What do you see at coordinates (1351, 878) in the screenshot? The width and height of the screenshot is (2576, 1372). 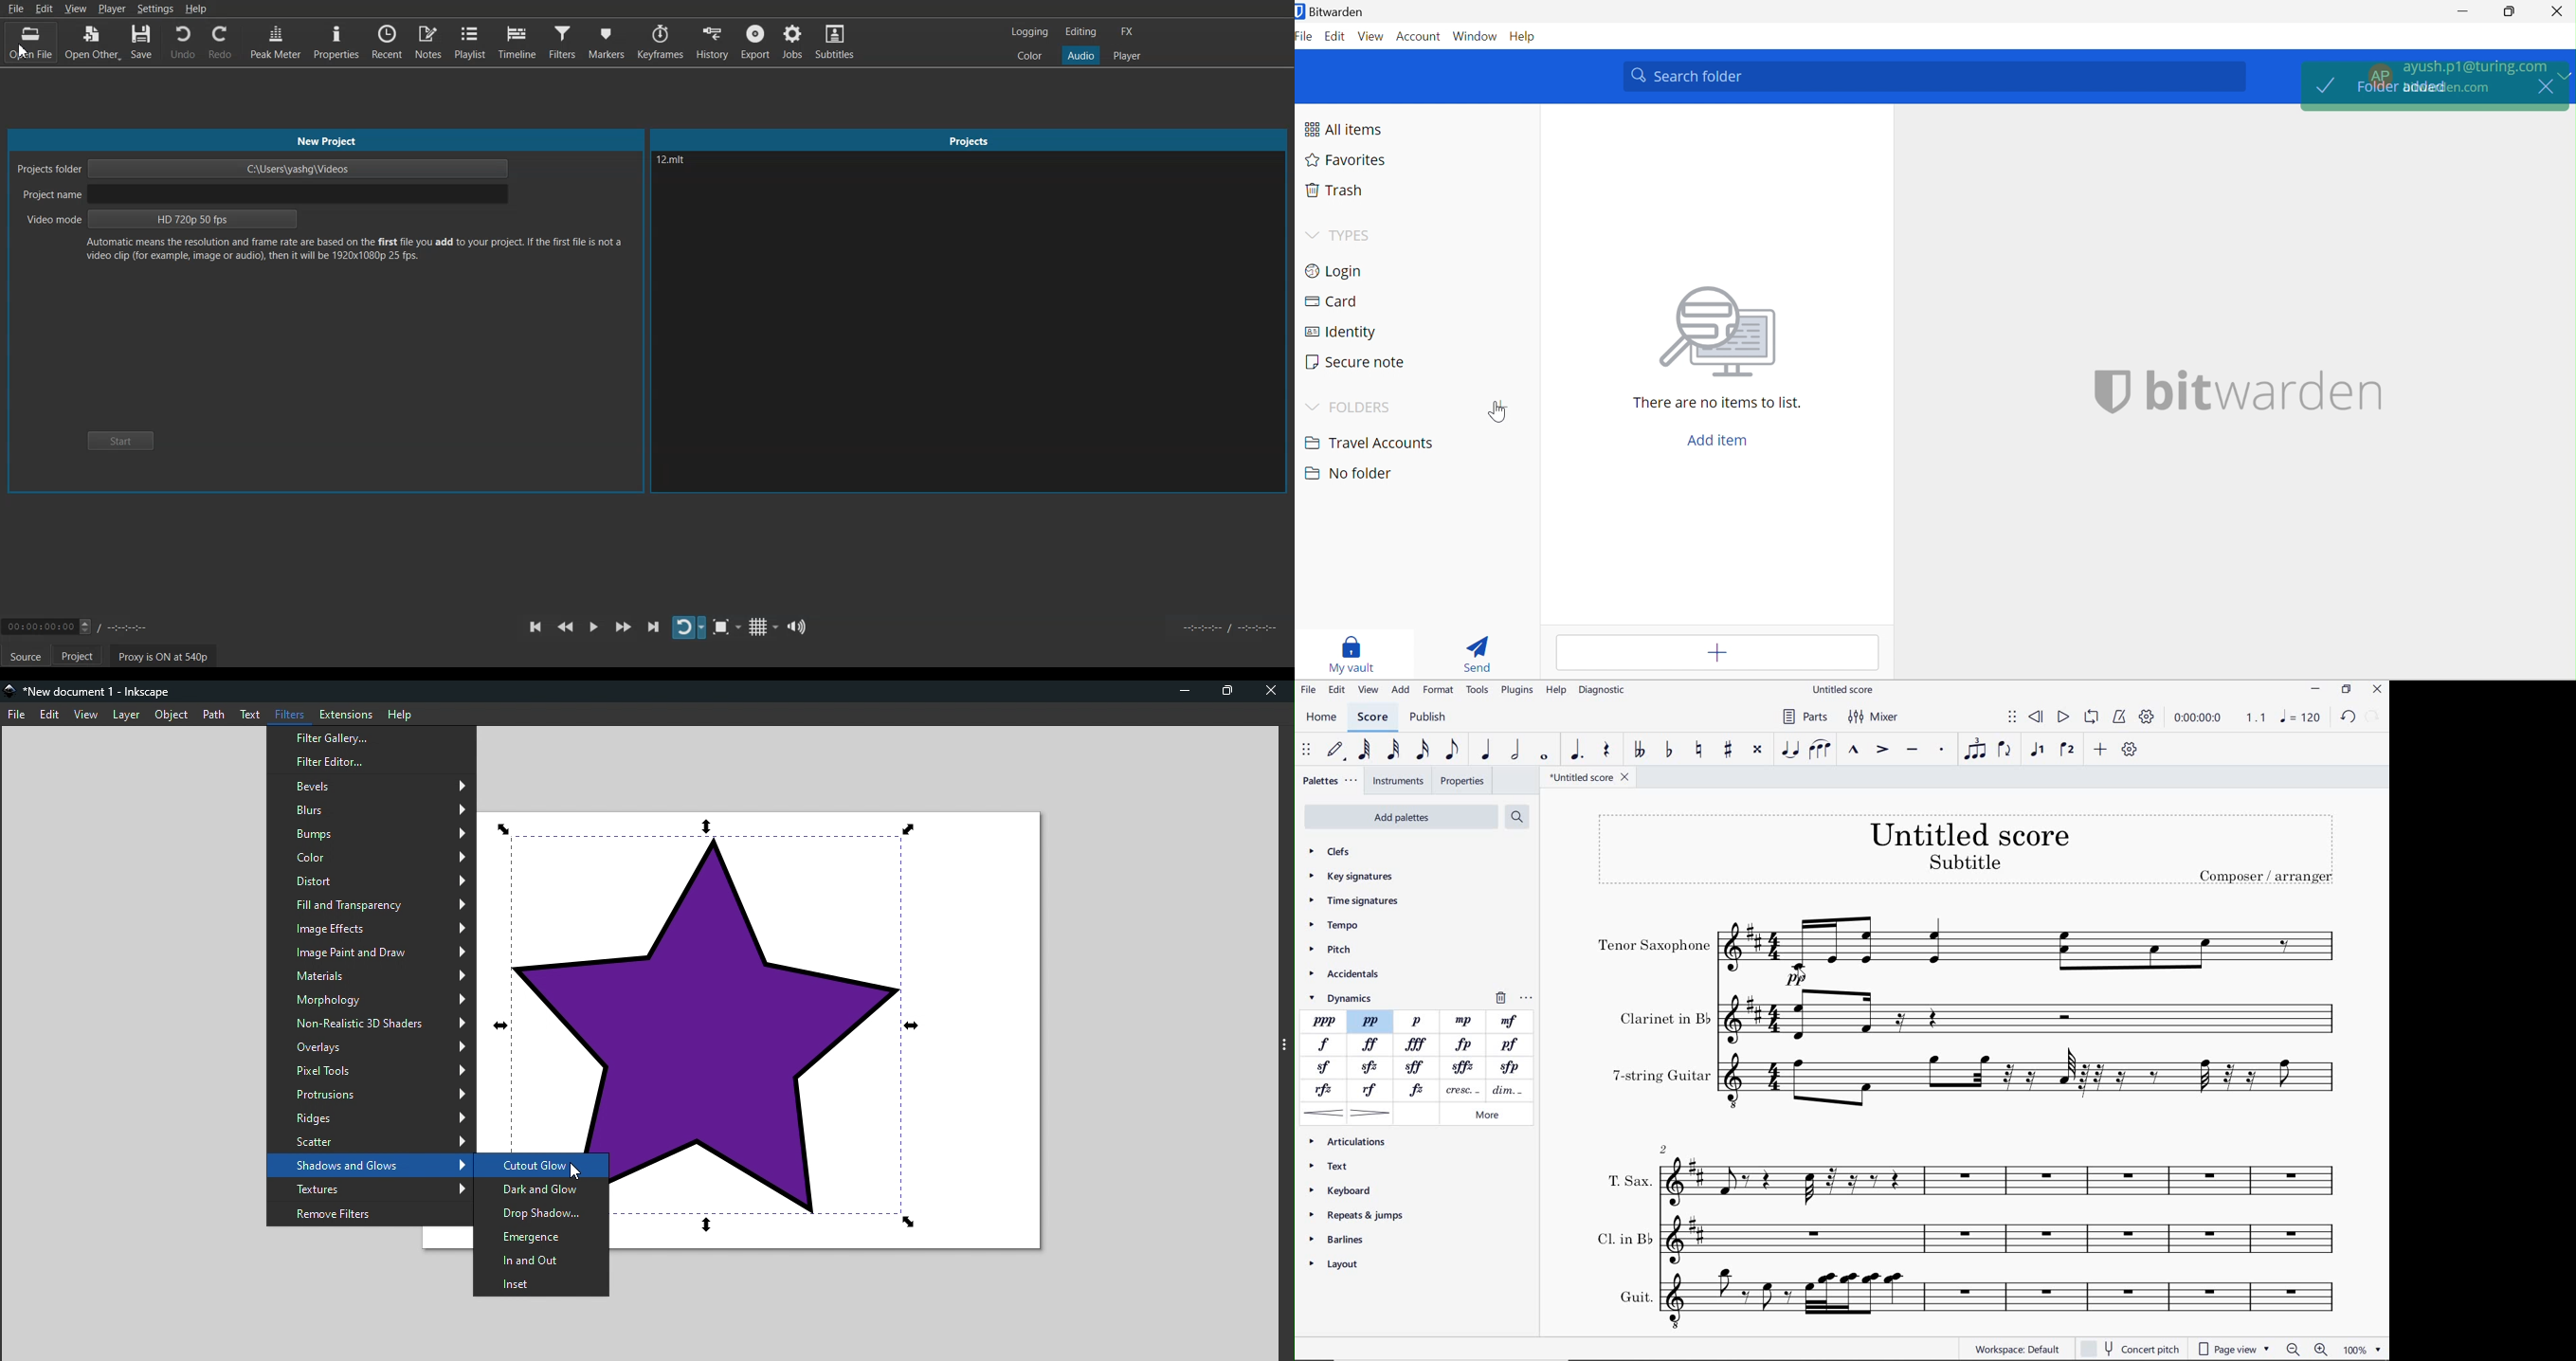 I see `key signatures` at bounding box center [1351, 878].